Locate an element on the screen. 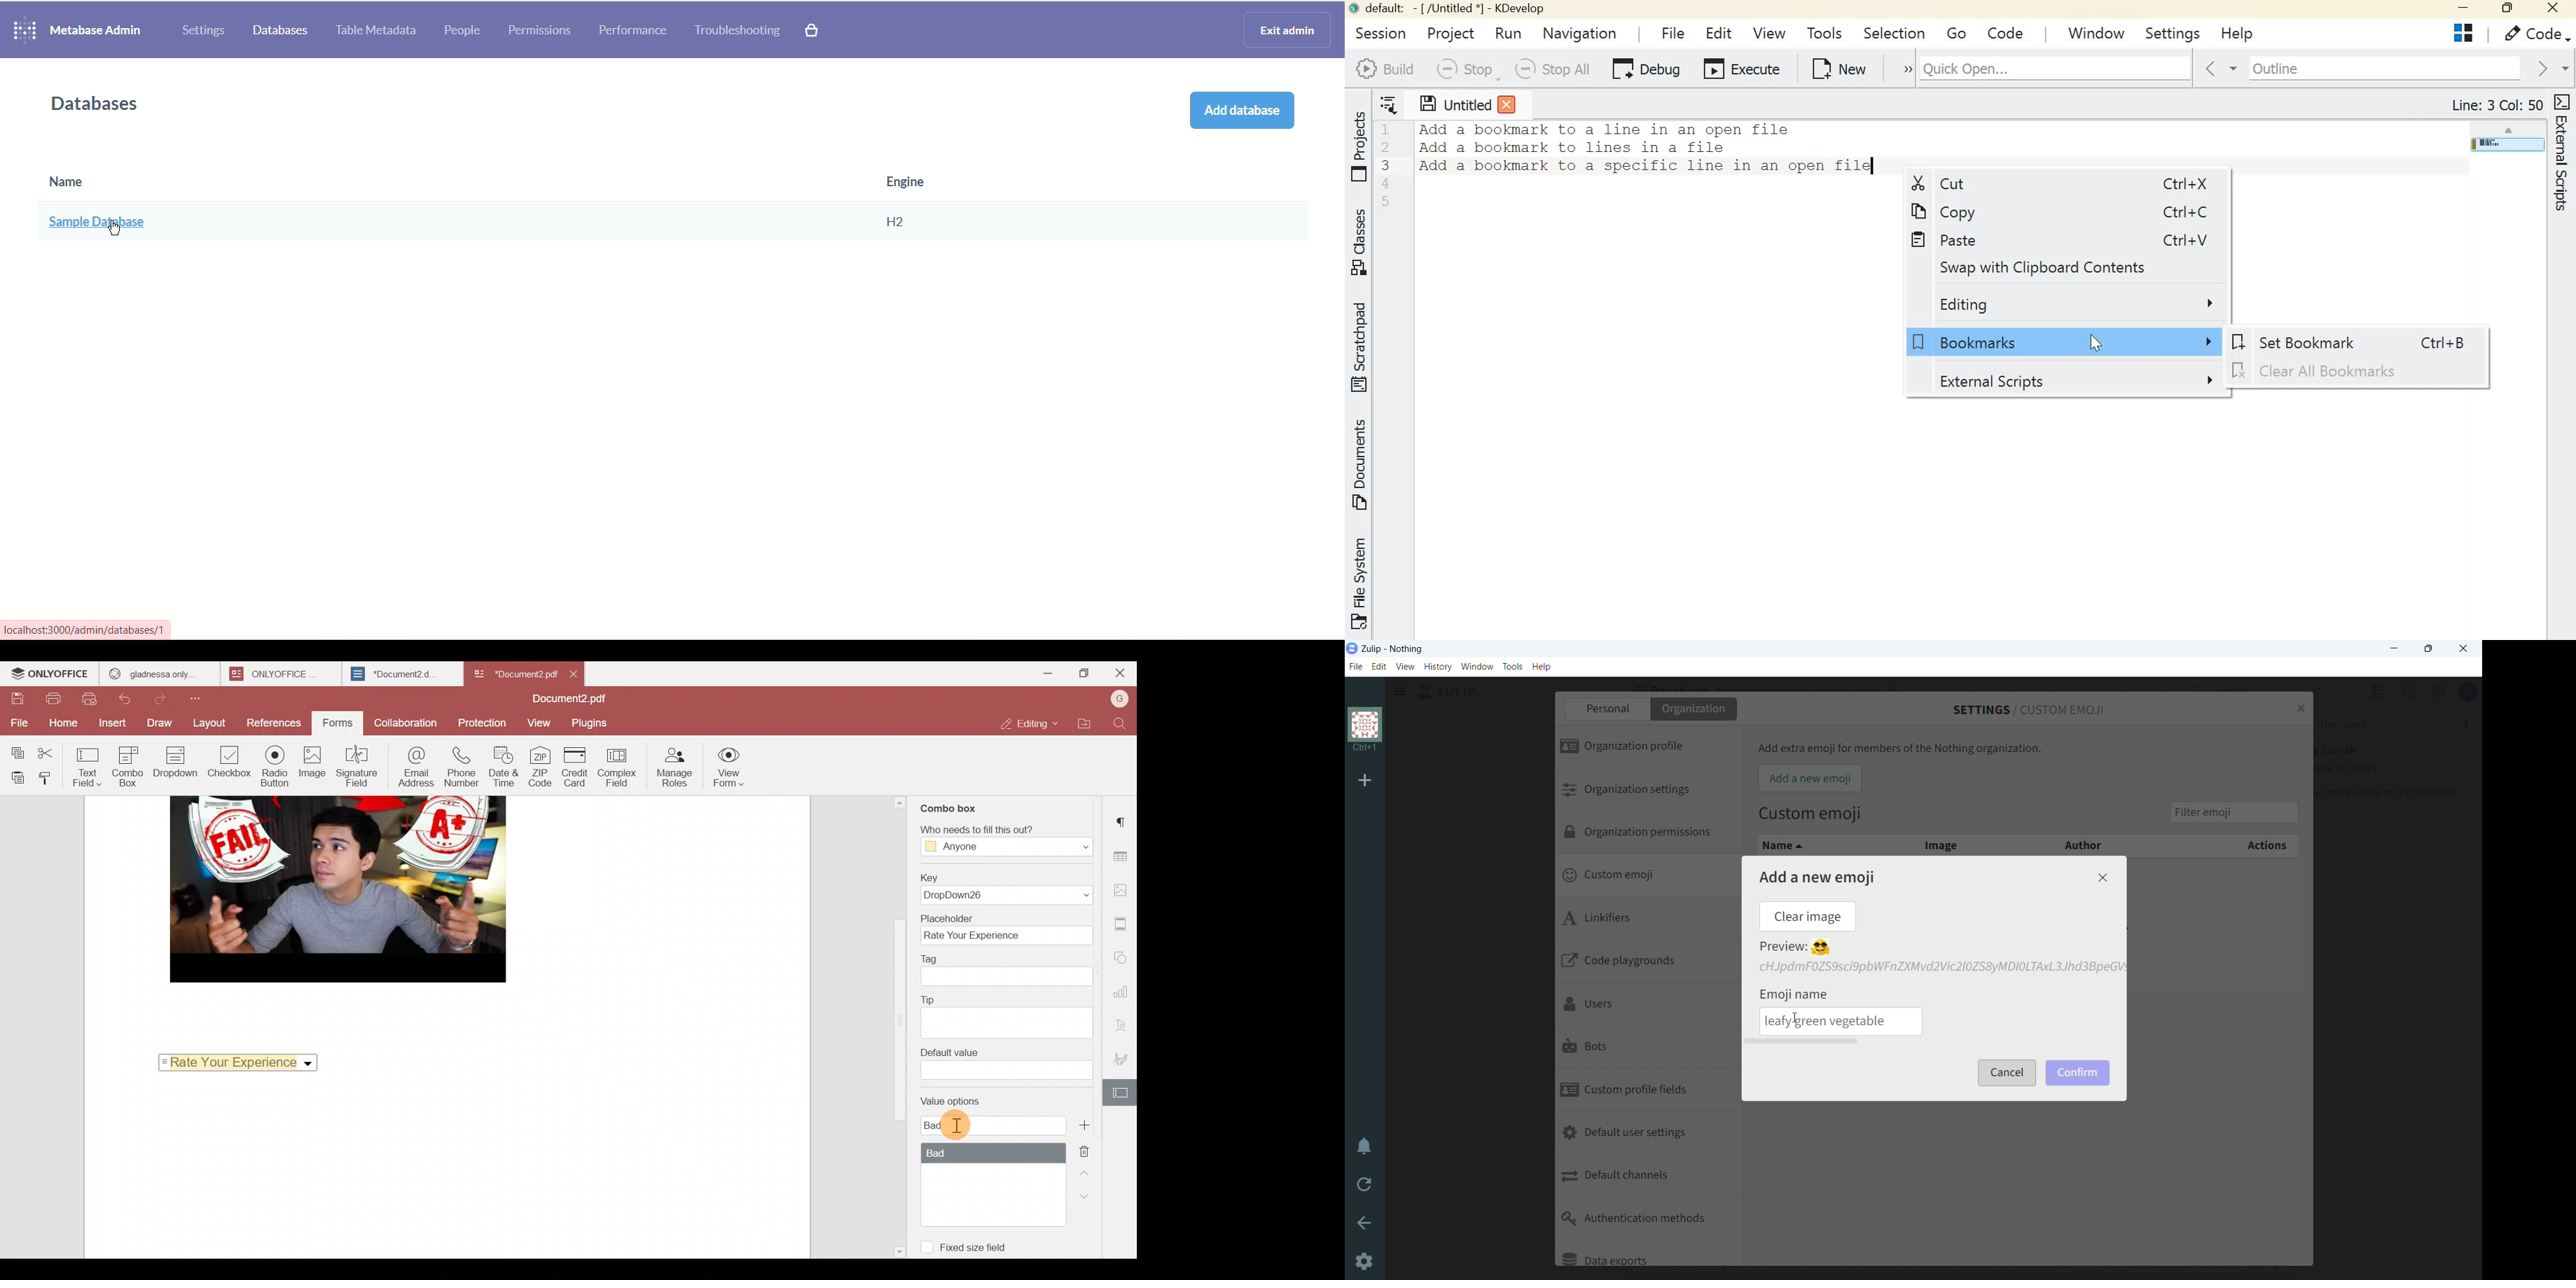 The width and height of the screenshot is (2576, 1288). Add value is located at coordinates (1087, 1125).